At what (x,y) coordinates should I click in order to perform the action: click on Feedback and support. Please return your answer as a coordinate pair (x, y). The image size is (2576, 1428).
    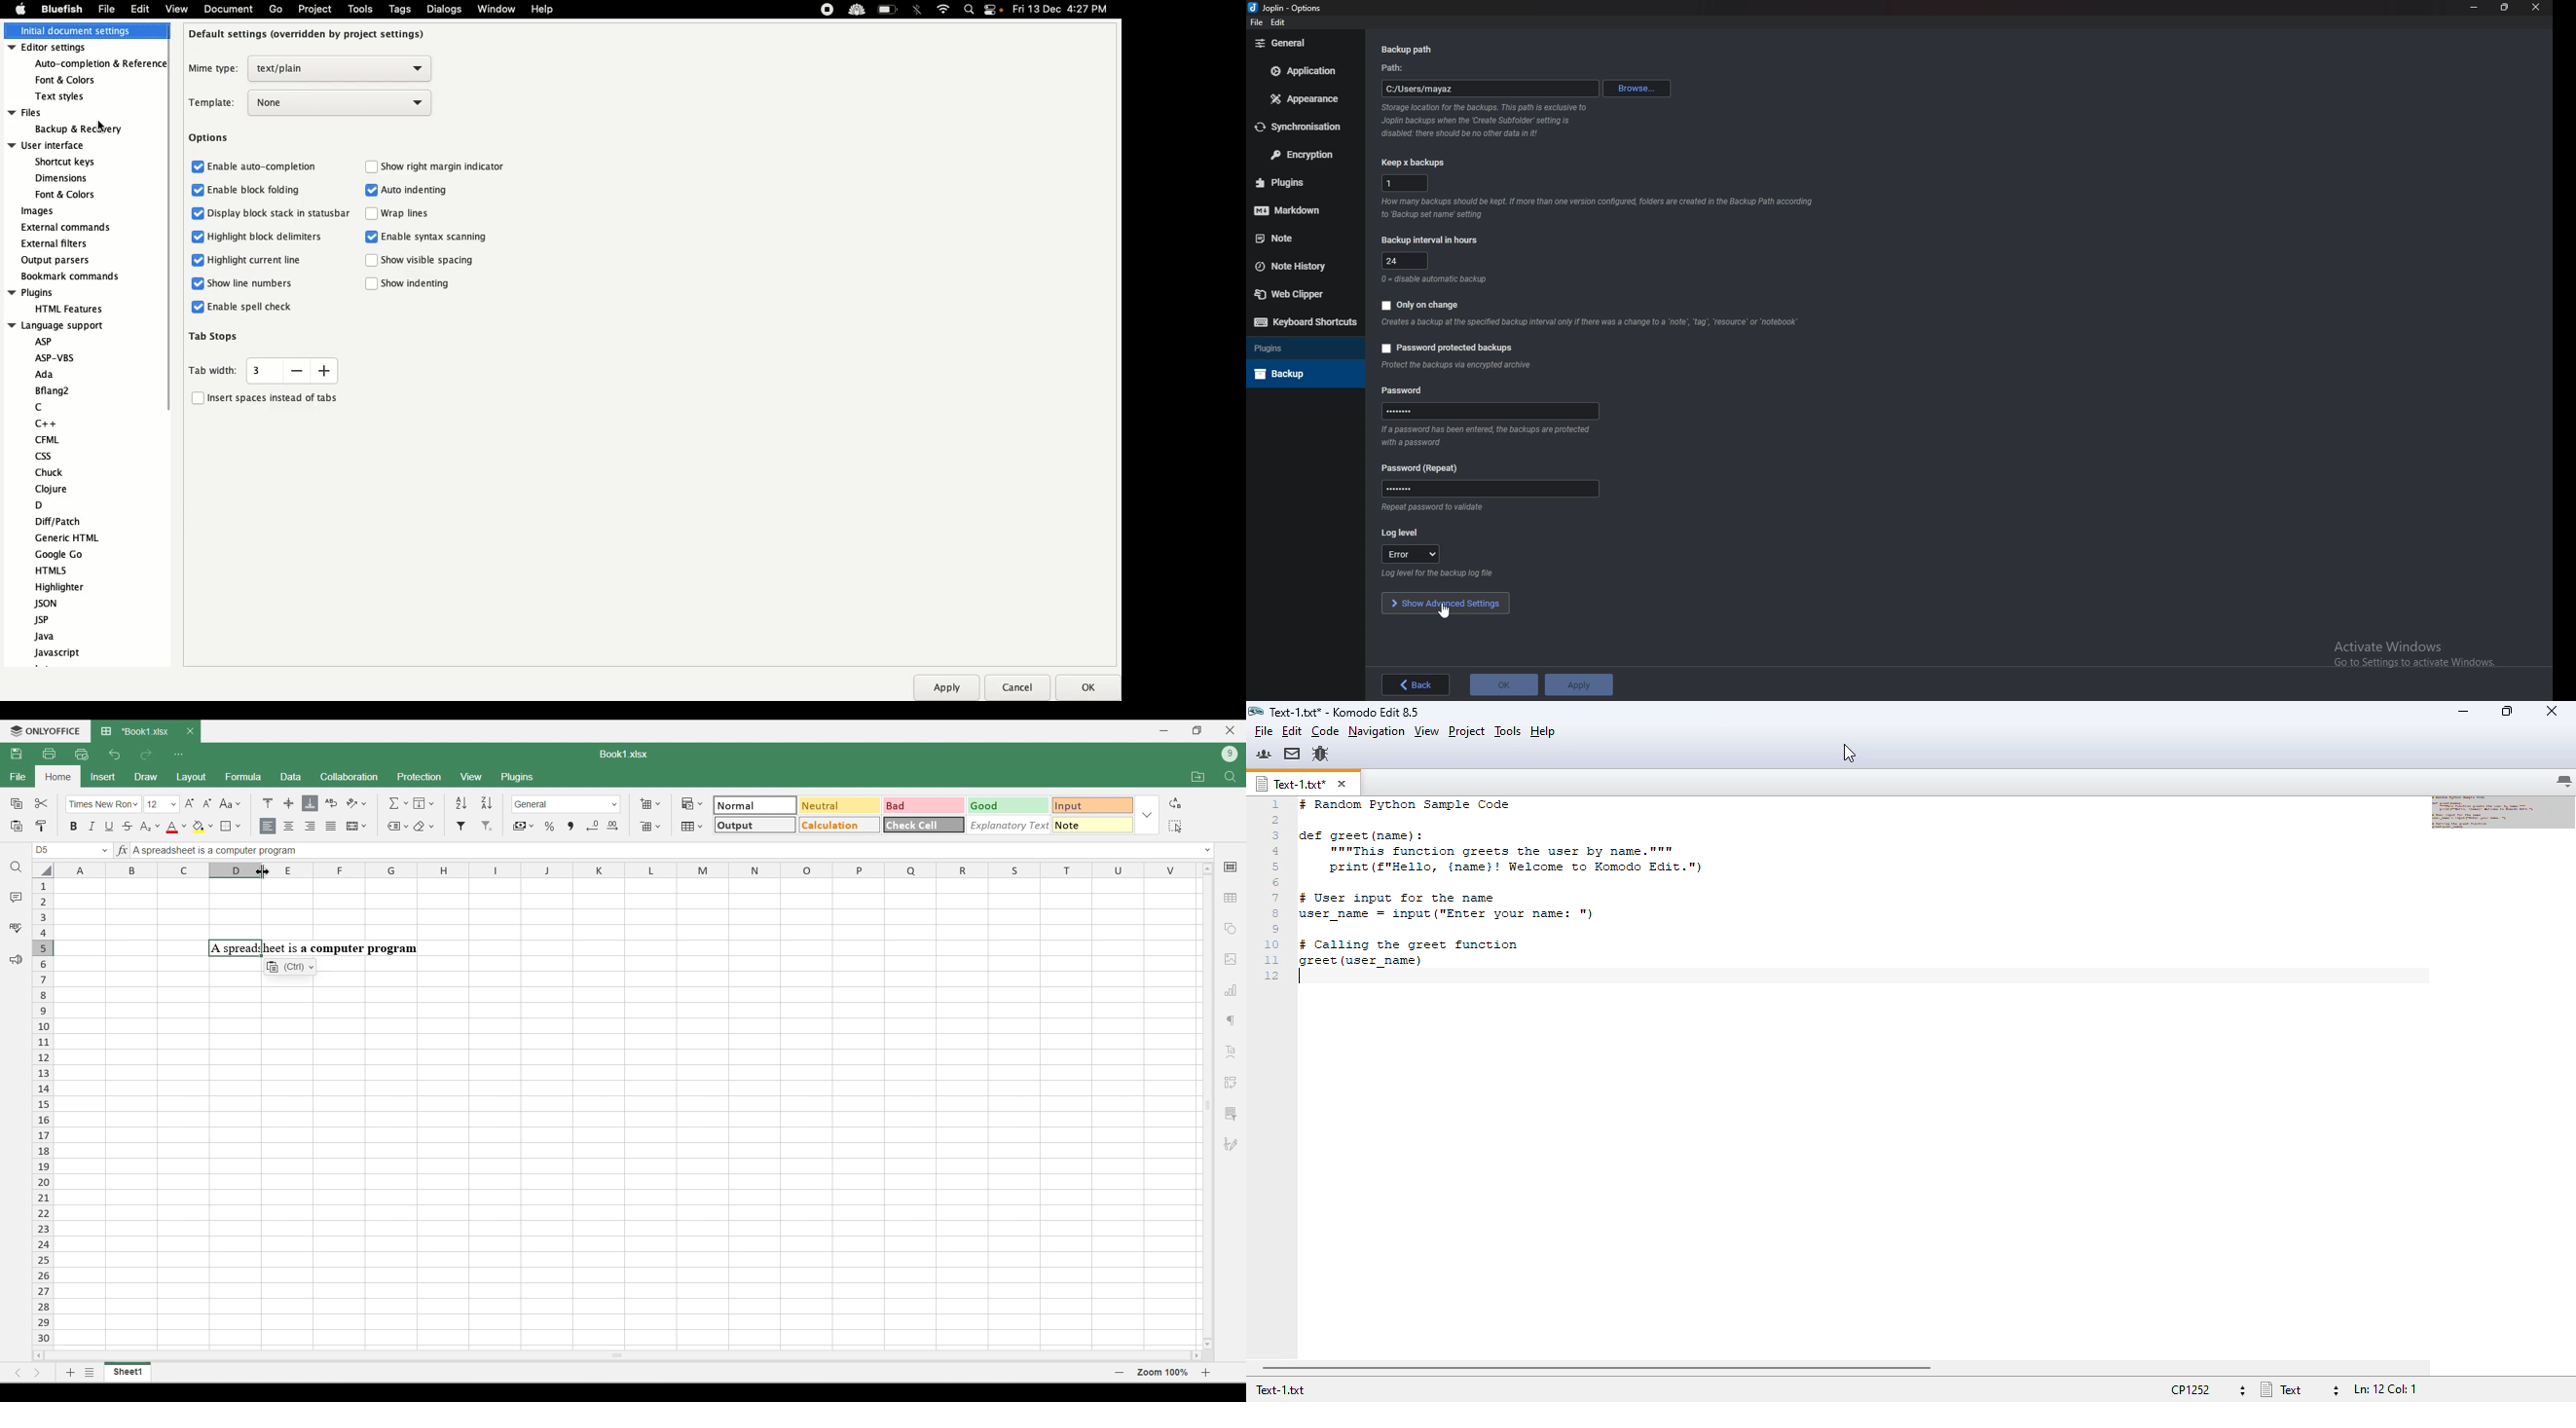
    Looking at the image, I should click on (16, 960).